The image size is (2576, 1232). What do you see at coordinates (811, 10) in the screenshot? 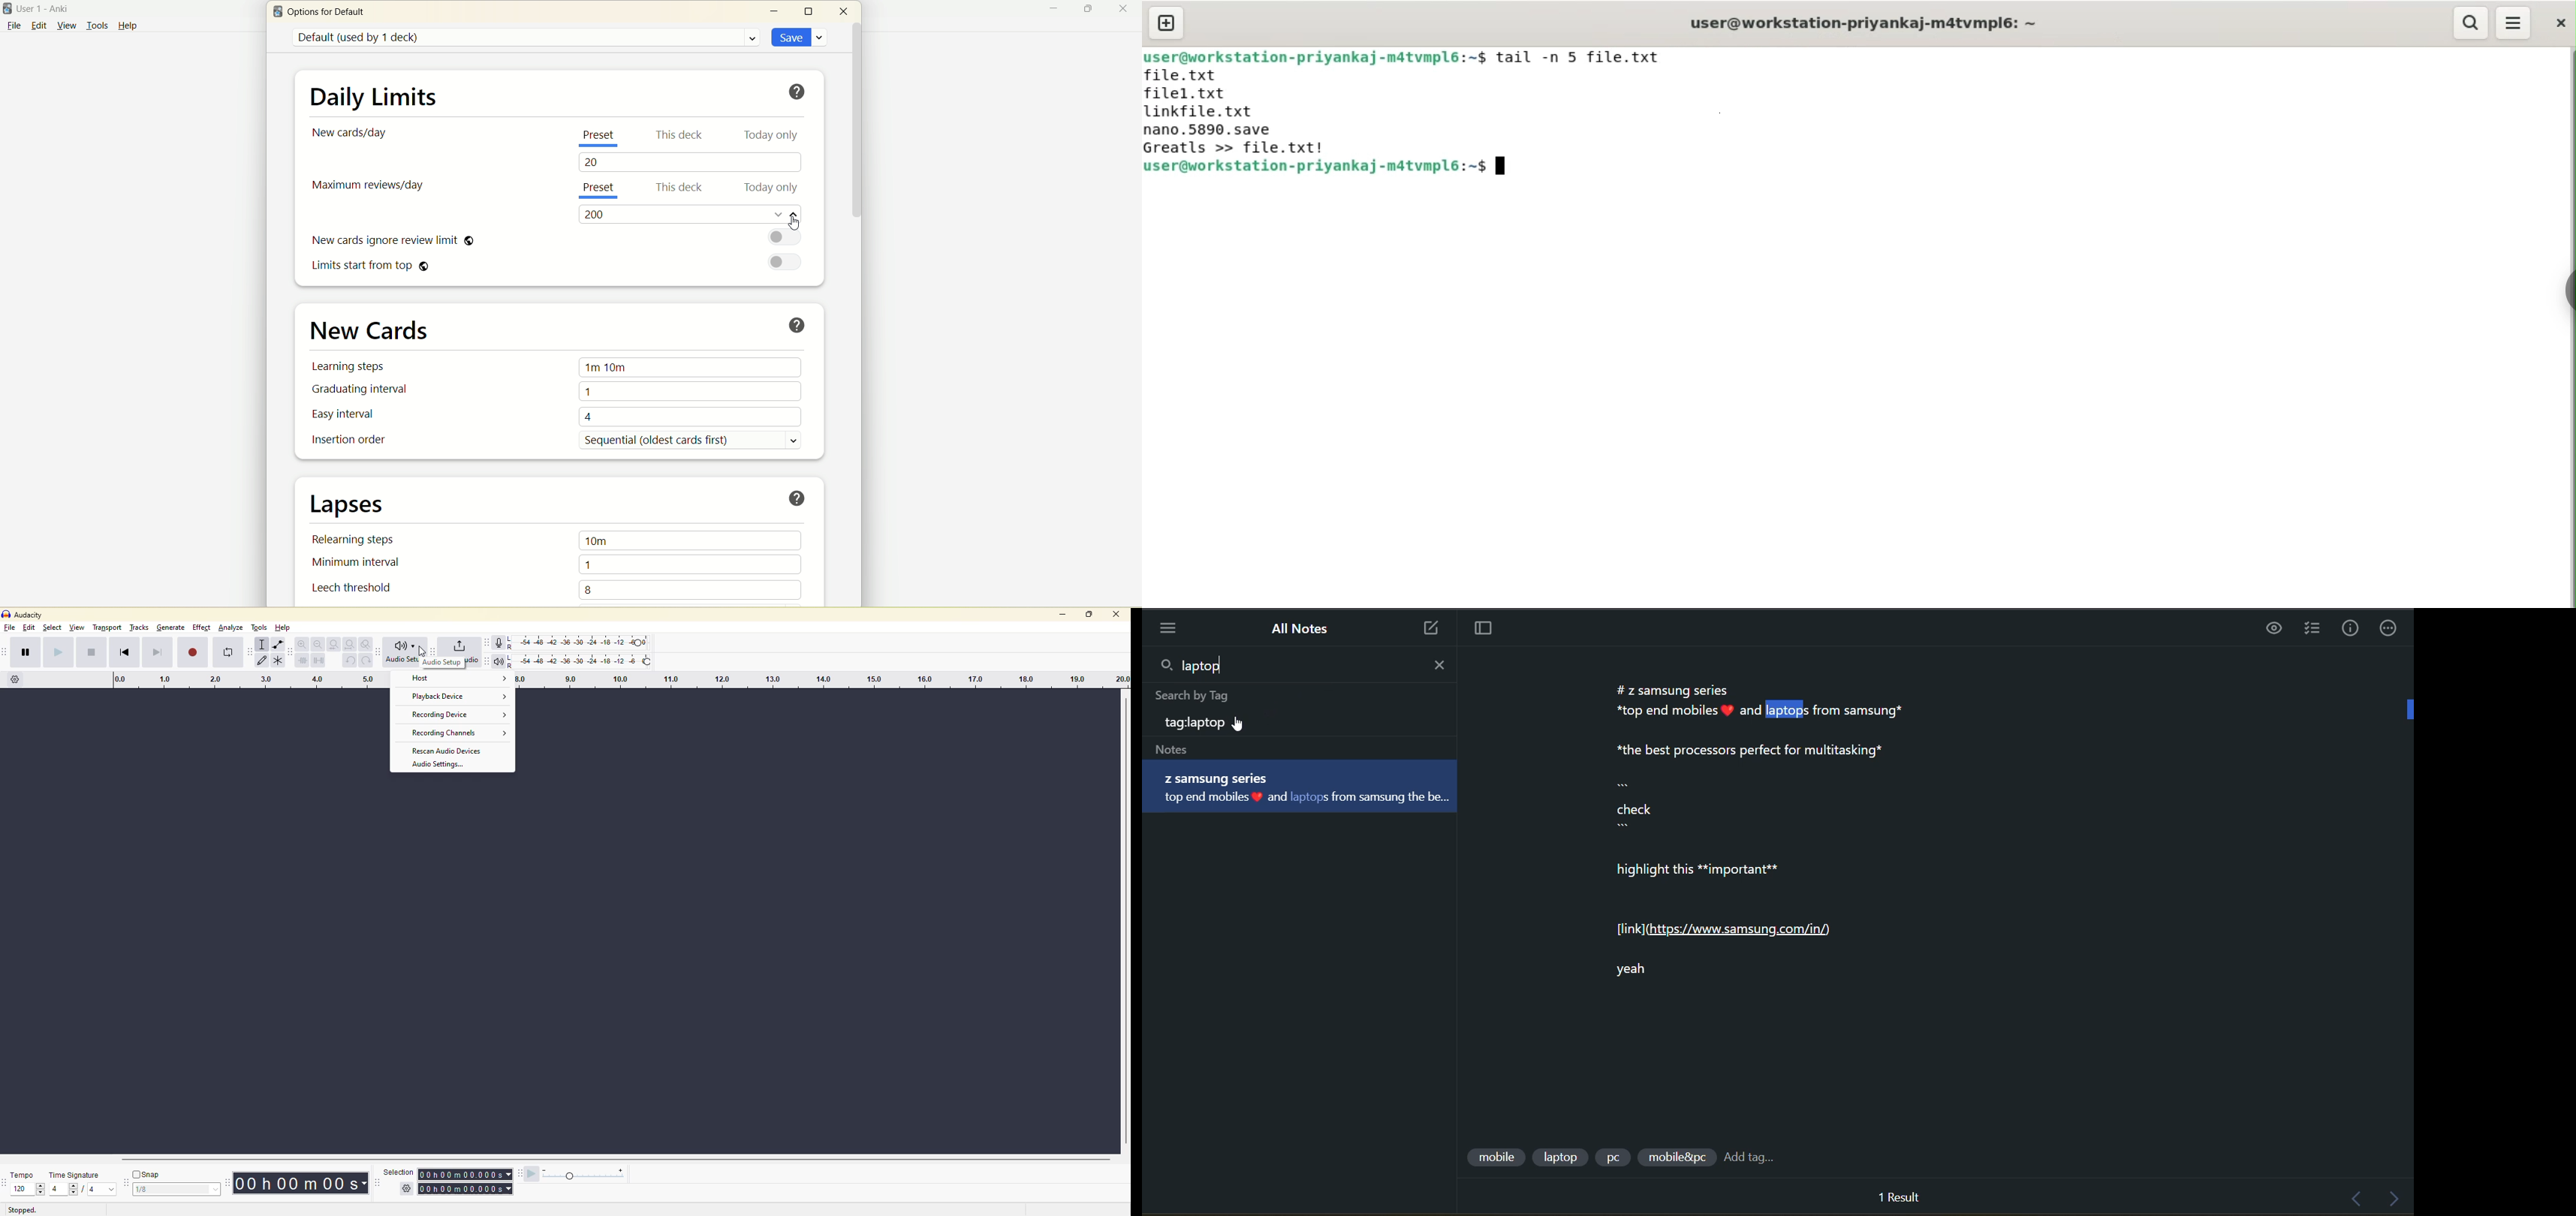
I see `maximize` at bounding box center [811, 10].